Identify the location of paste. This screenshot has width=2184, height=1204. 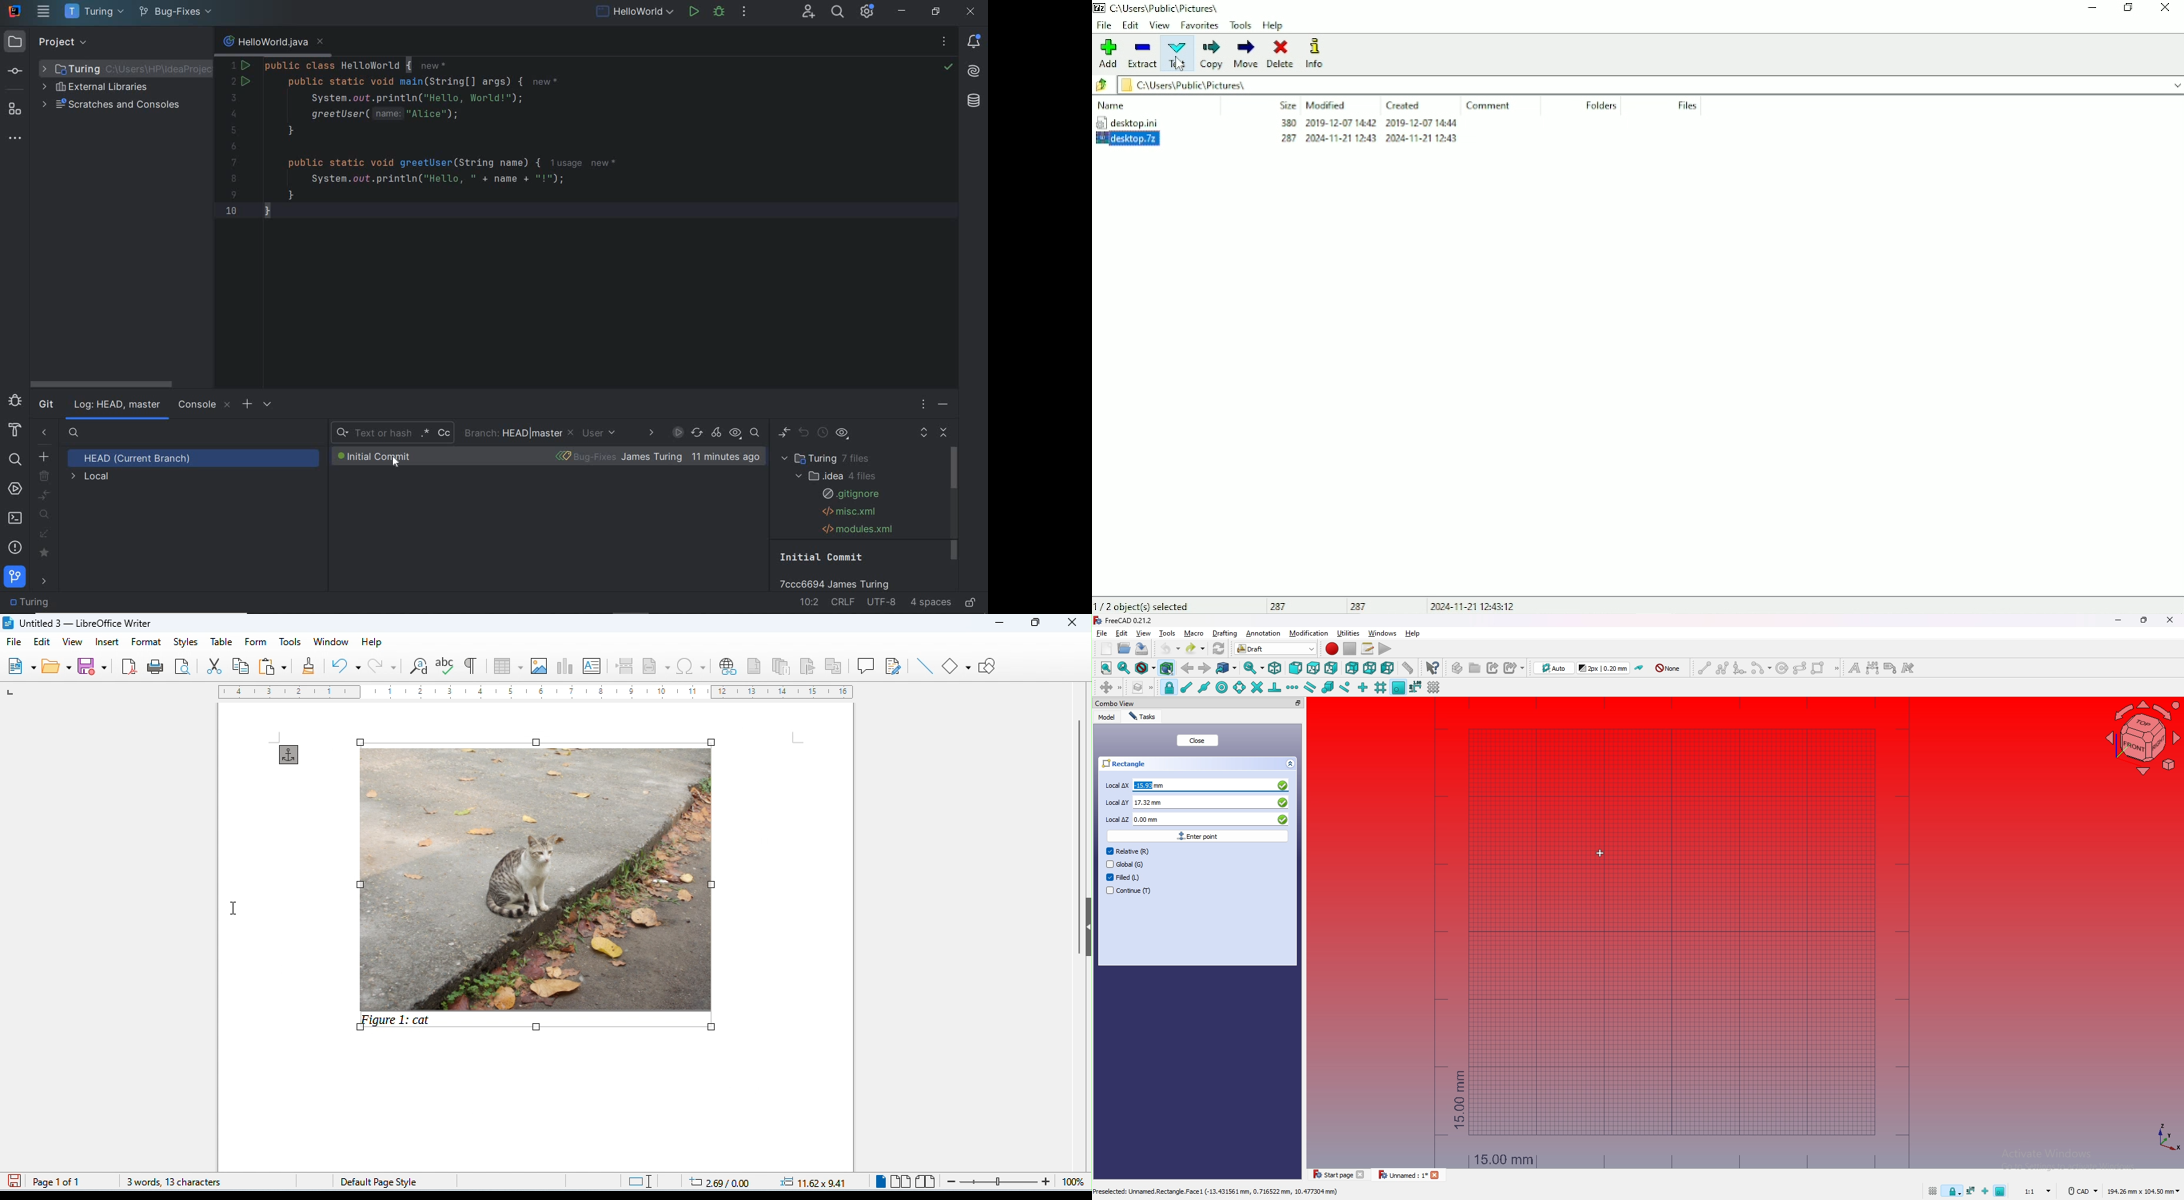
(273, 666).